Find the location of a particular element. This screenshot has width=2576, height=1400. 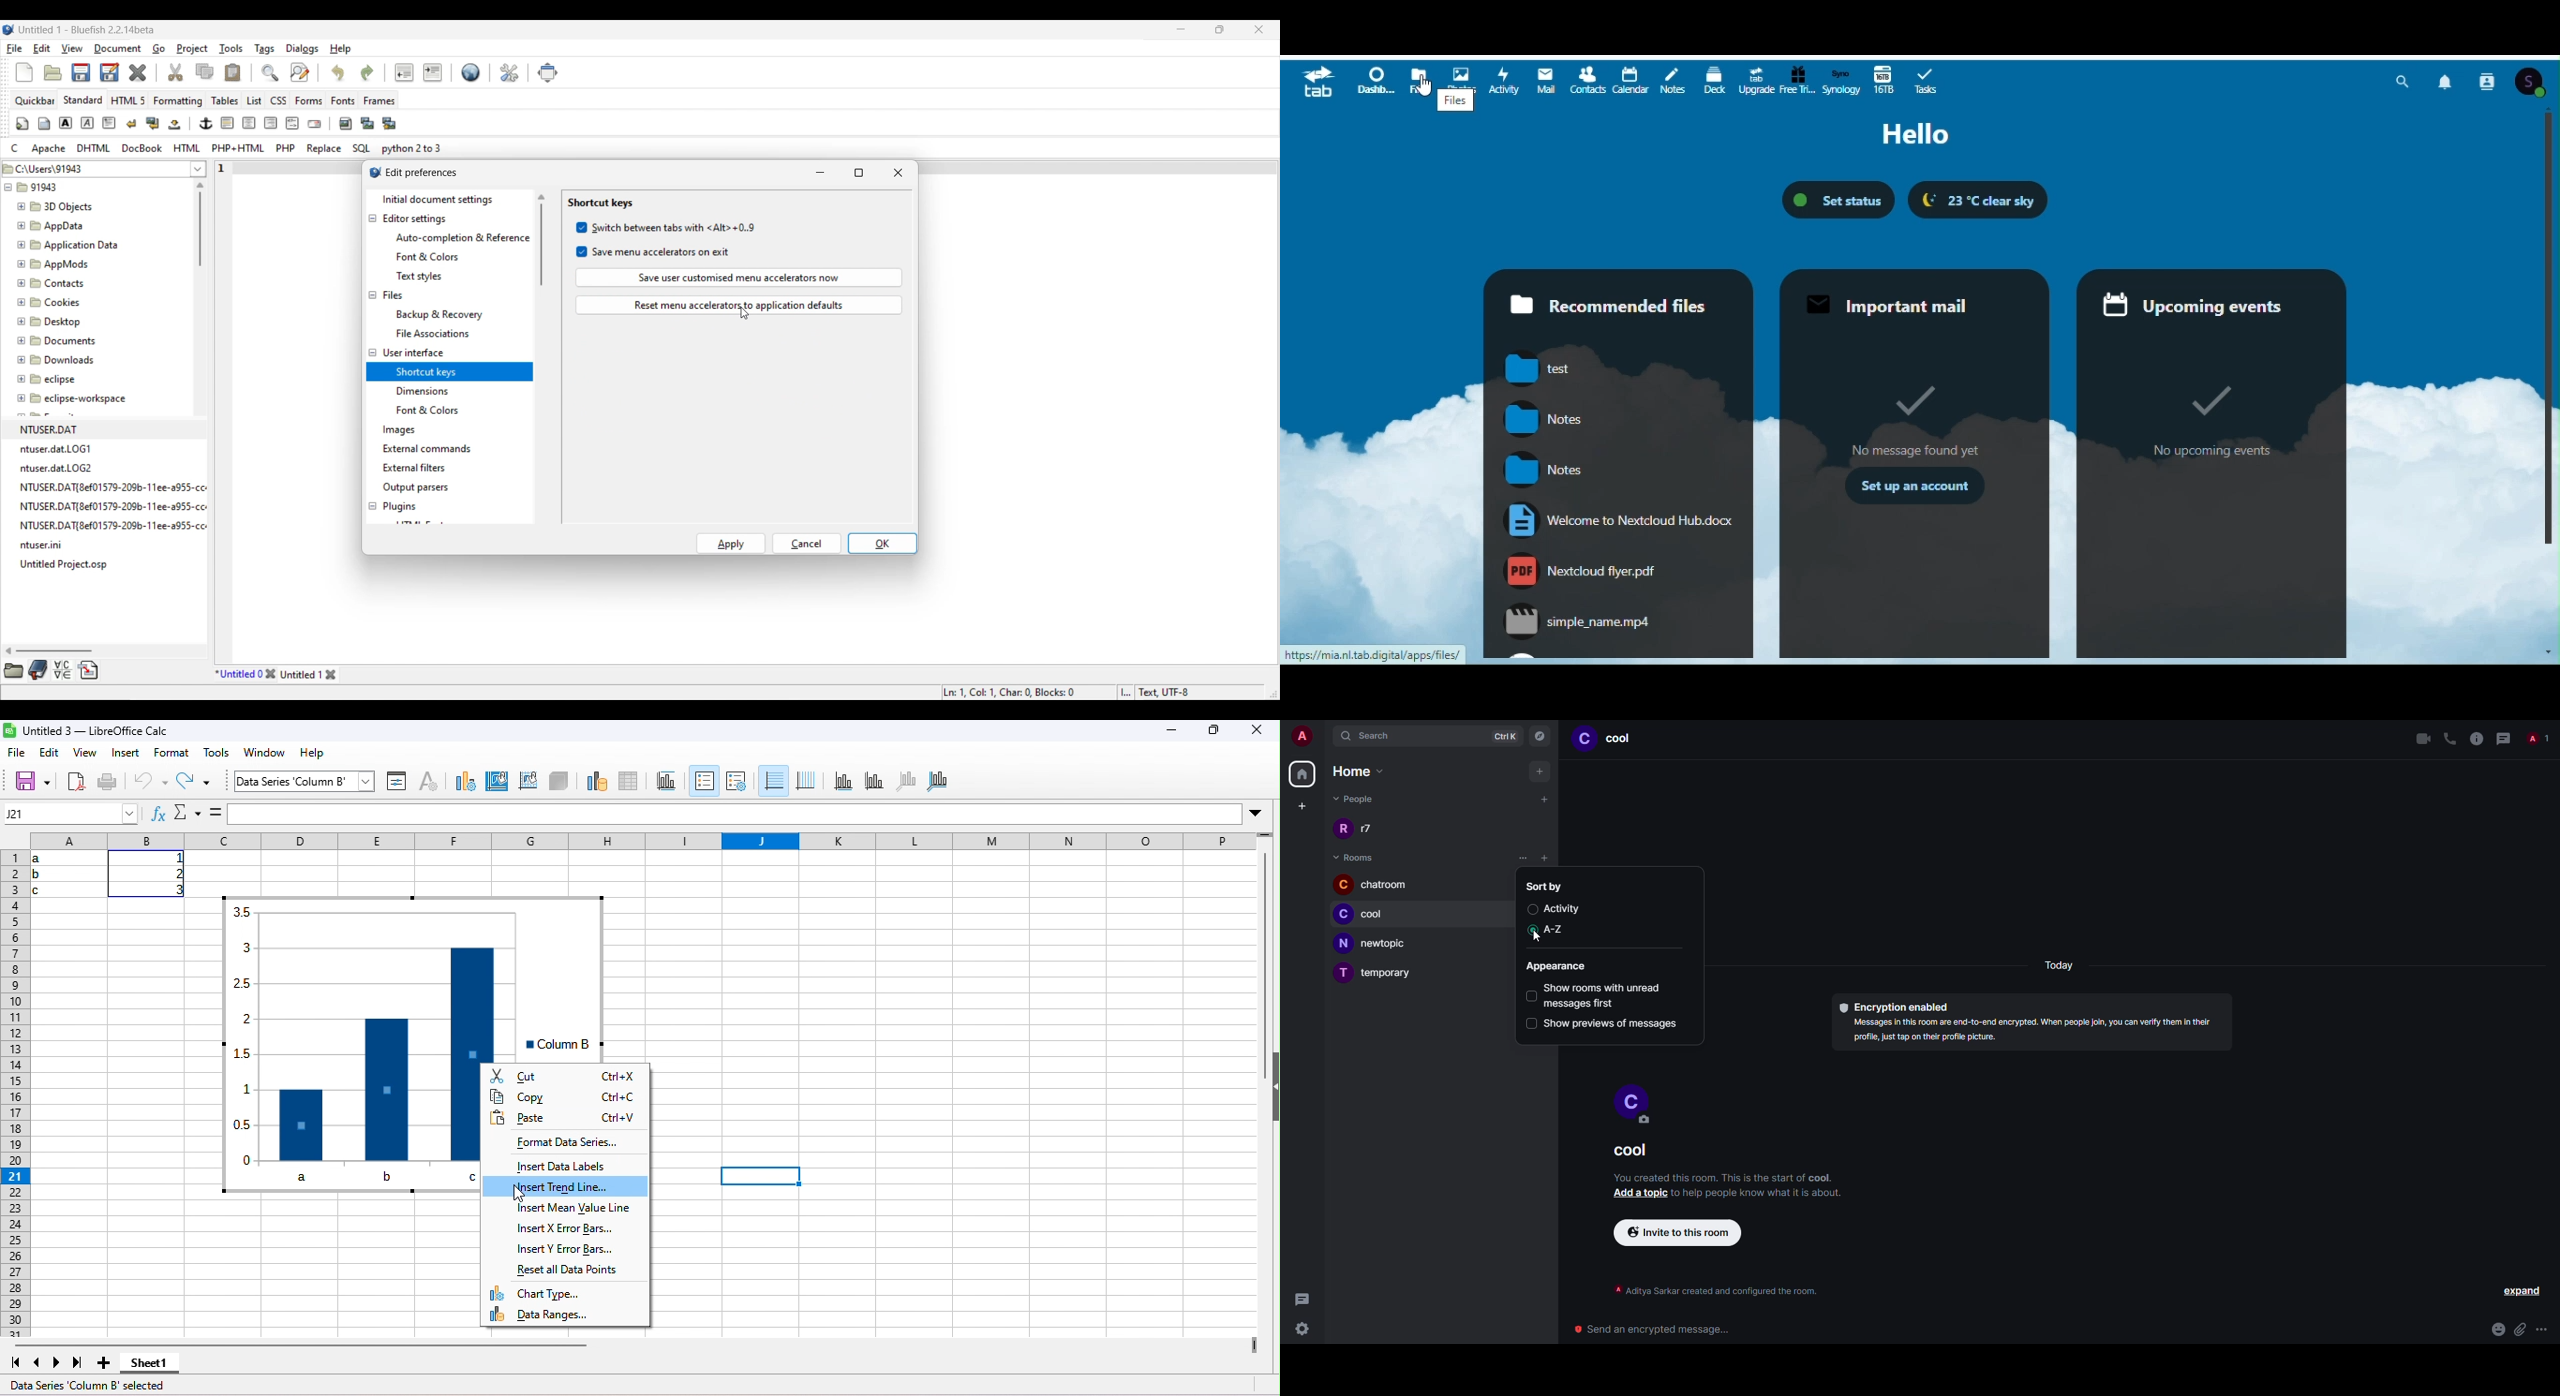

reset all data points is located at coordinates (566, 1272).